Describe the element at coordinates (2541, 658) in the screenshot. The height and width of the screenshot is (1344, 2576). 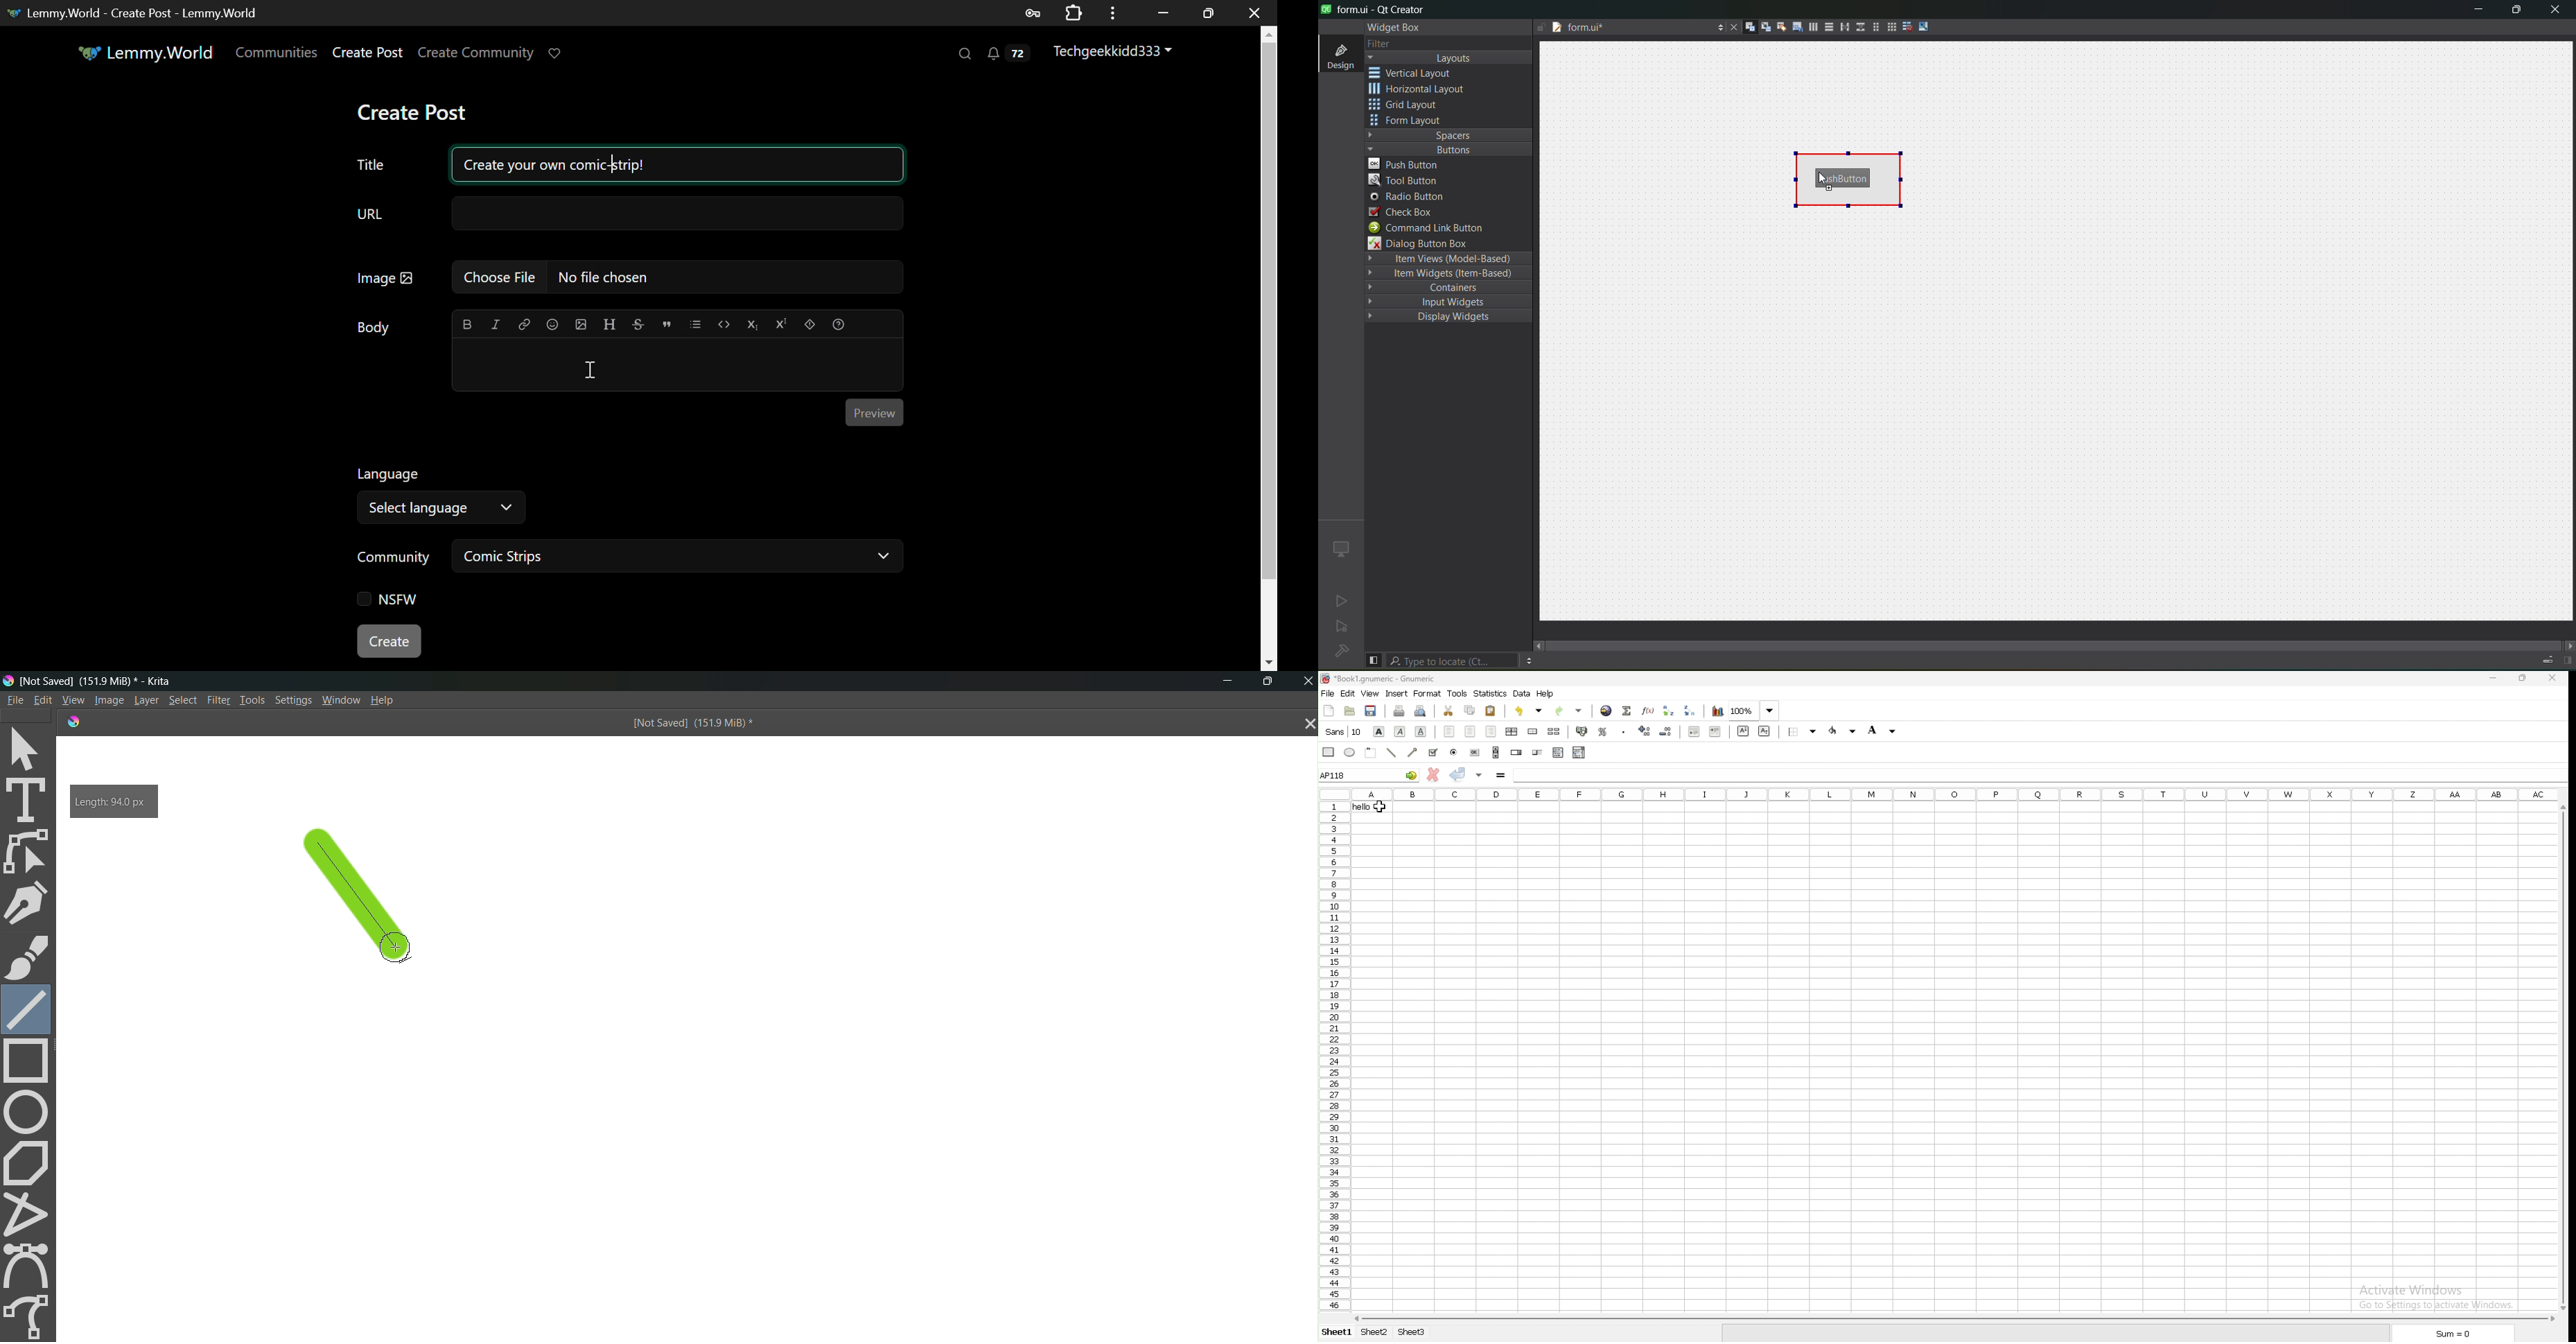
I see `Progress details` at that location.